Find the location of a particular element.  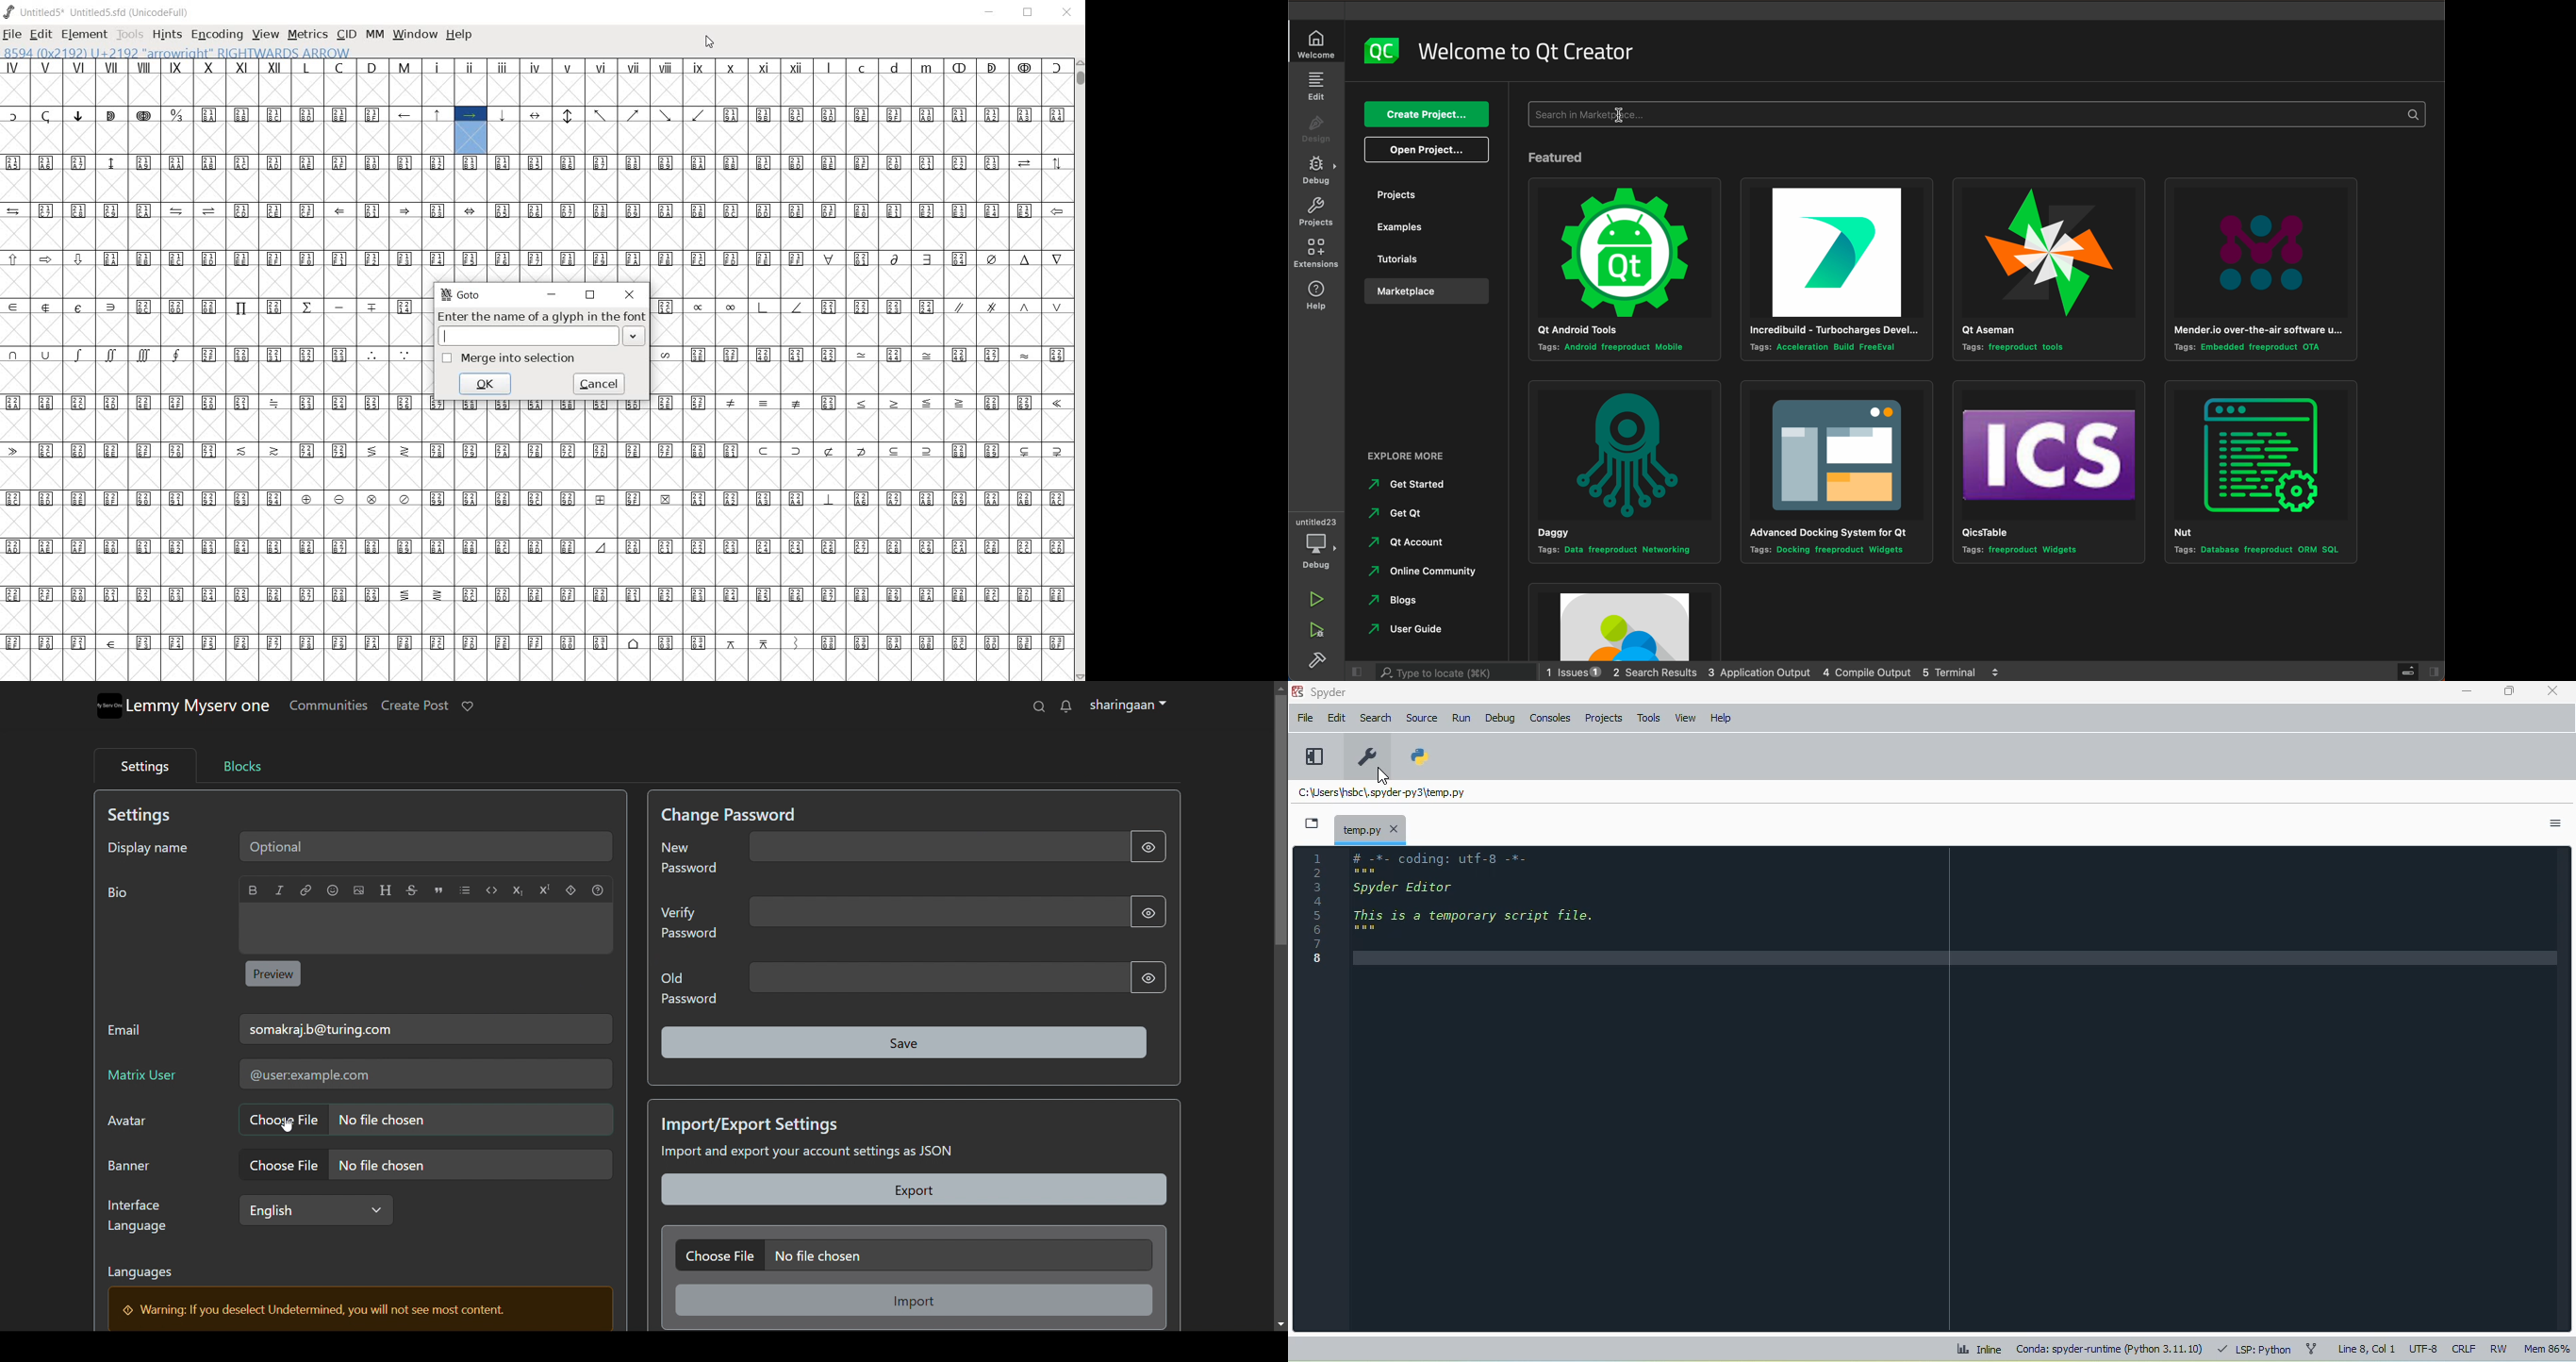

temporary file is located at coordinates (1381, 792).